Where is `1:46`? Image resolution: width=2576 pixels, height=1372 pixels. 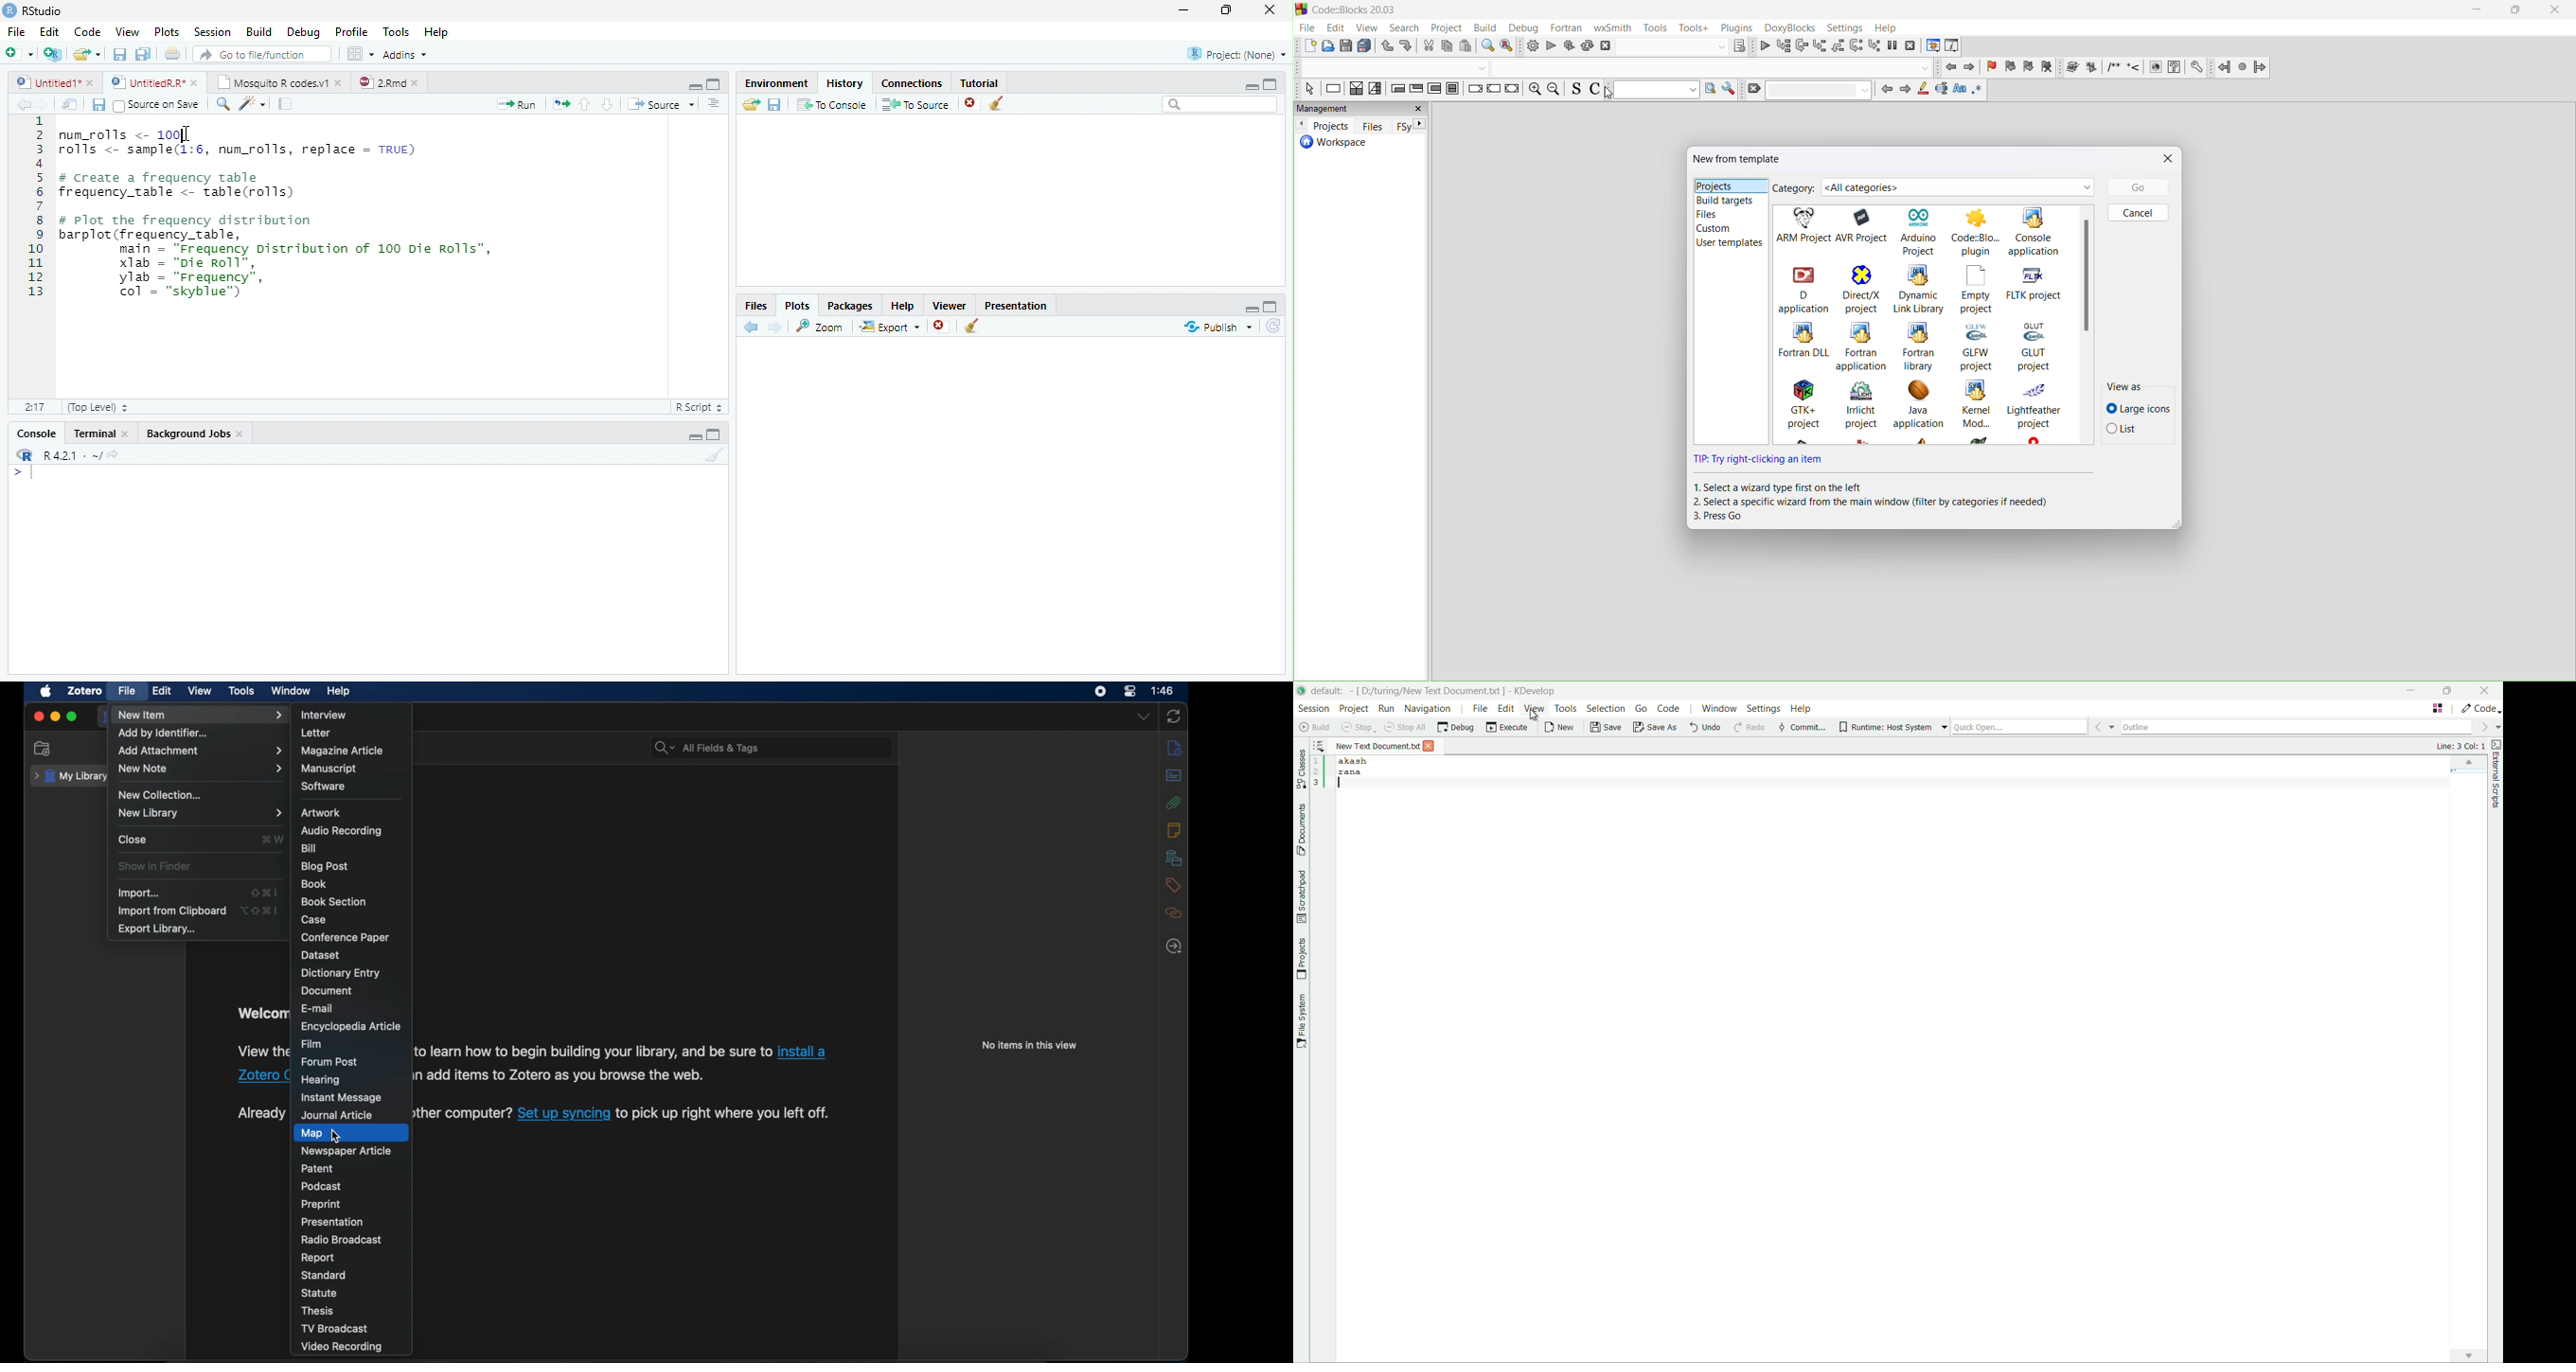
1:46 is located at coordinates (1166, 692).